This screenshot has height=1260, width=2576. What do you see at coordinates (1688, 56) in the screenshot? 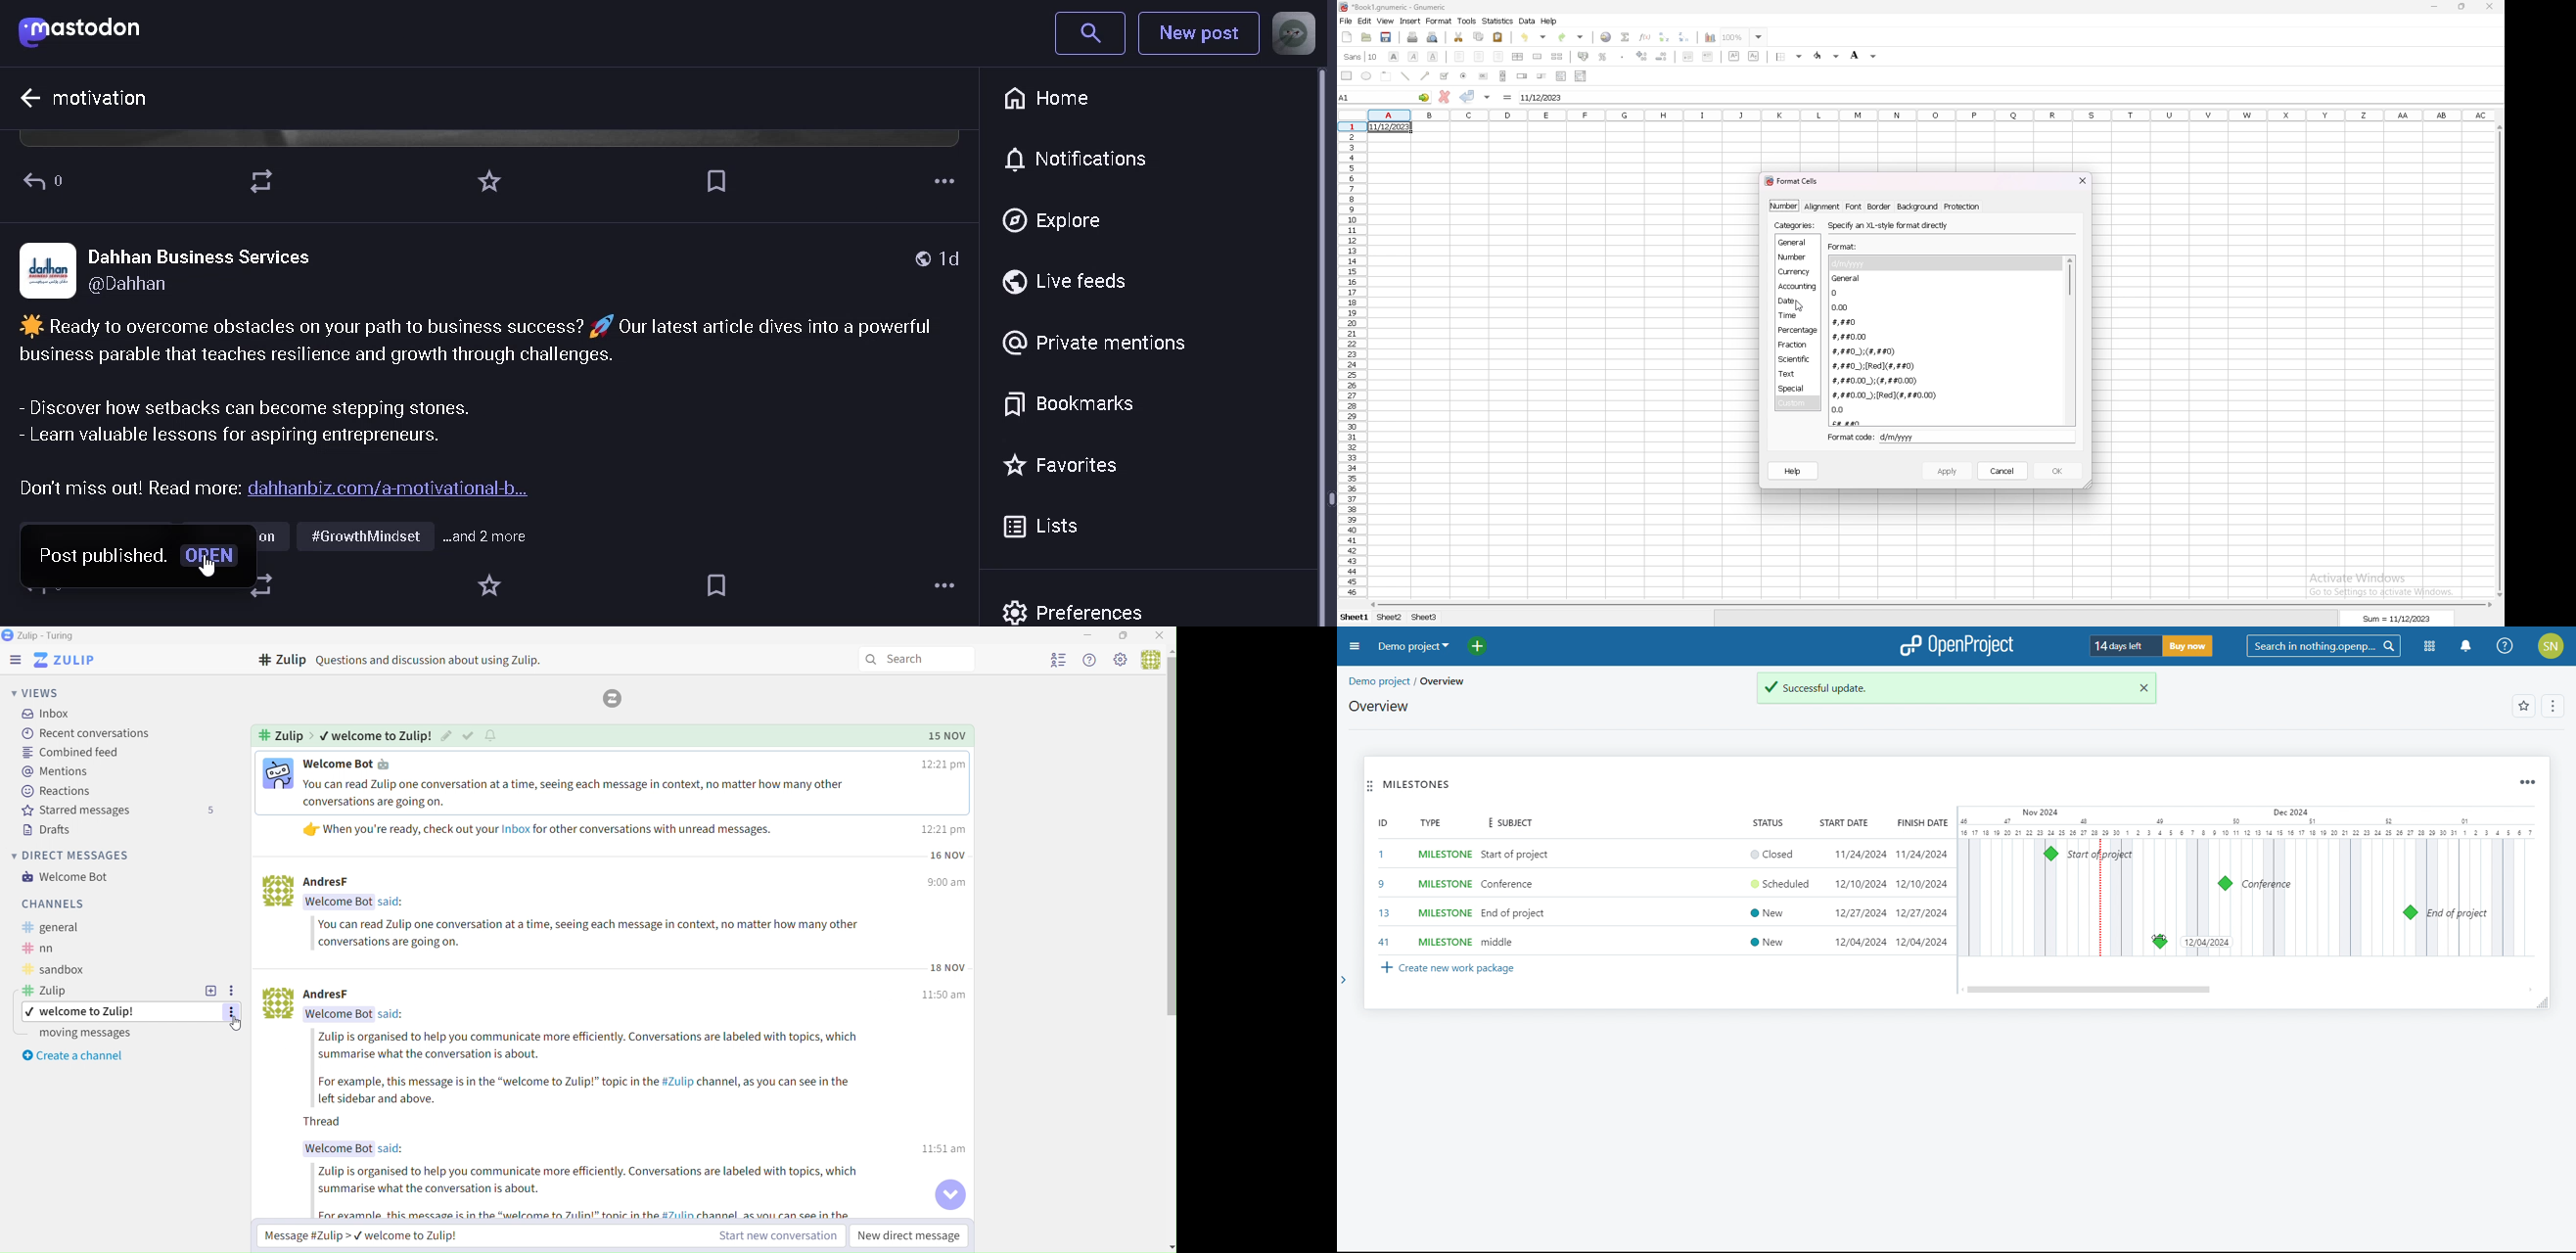
I see `decrease indent` at bounding box center [1688, 56].